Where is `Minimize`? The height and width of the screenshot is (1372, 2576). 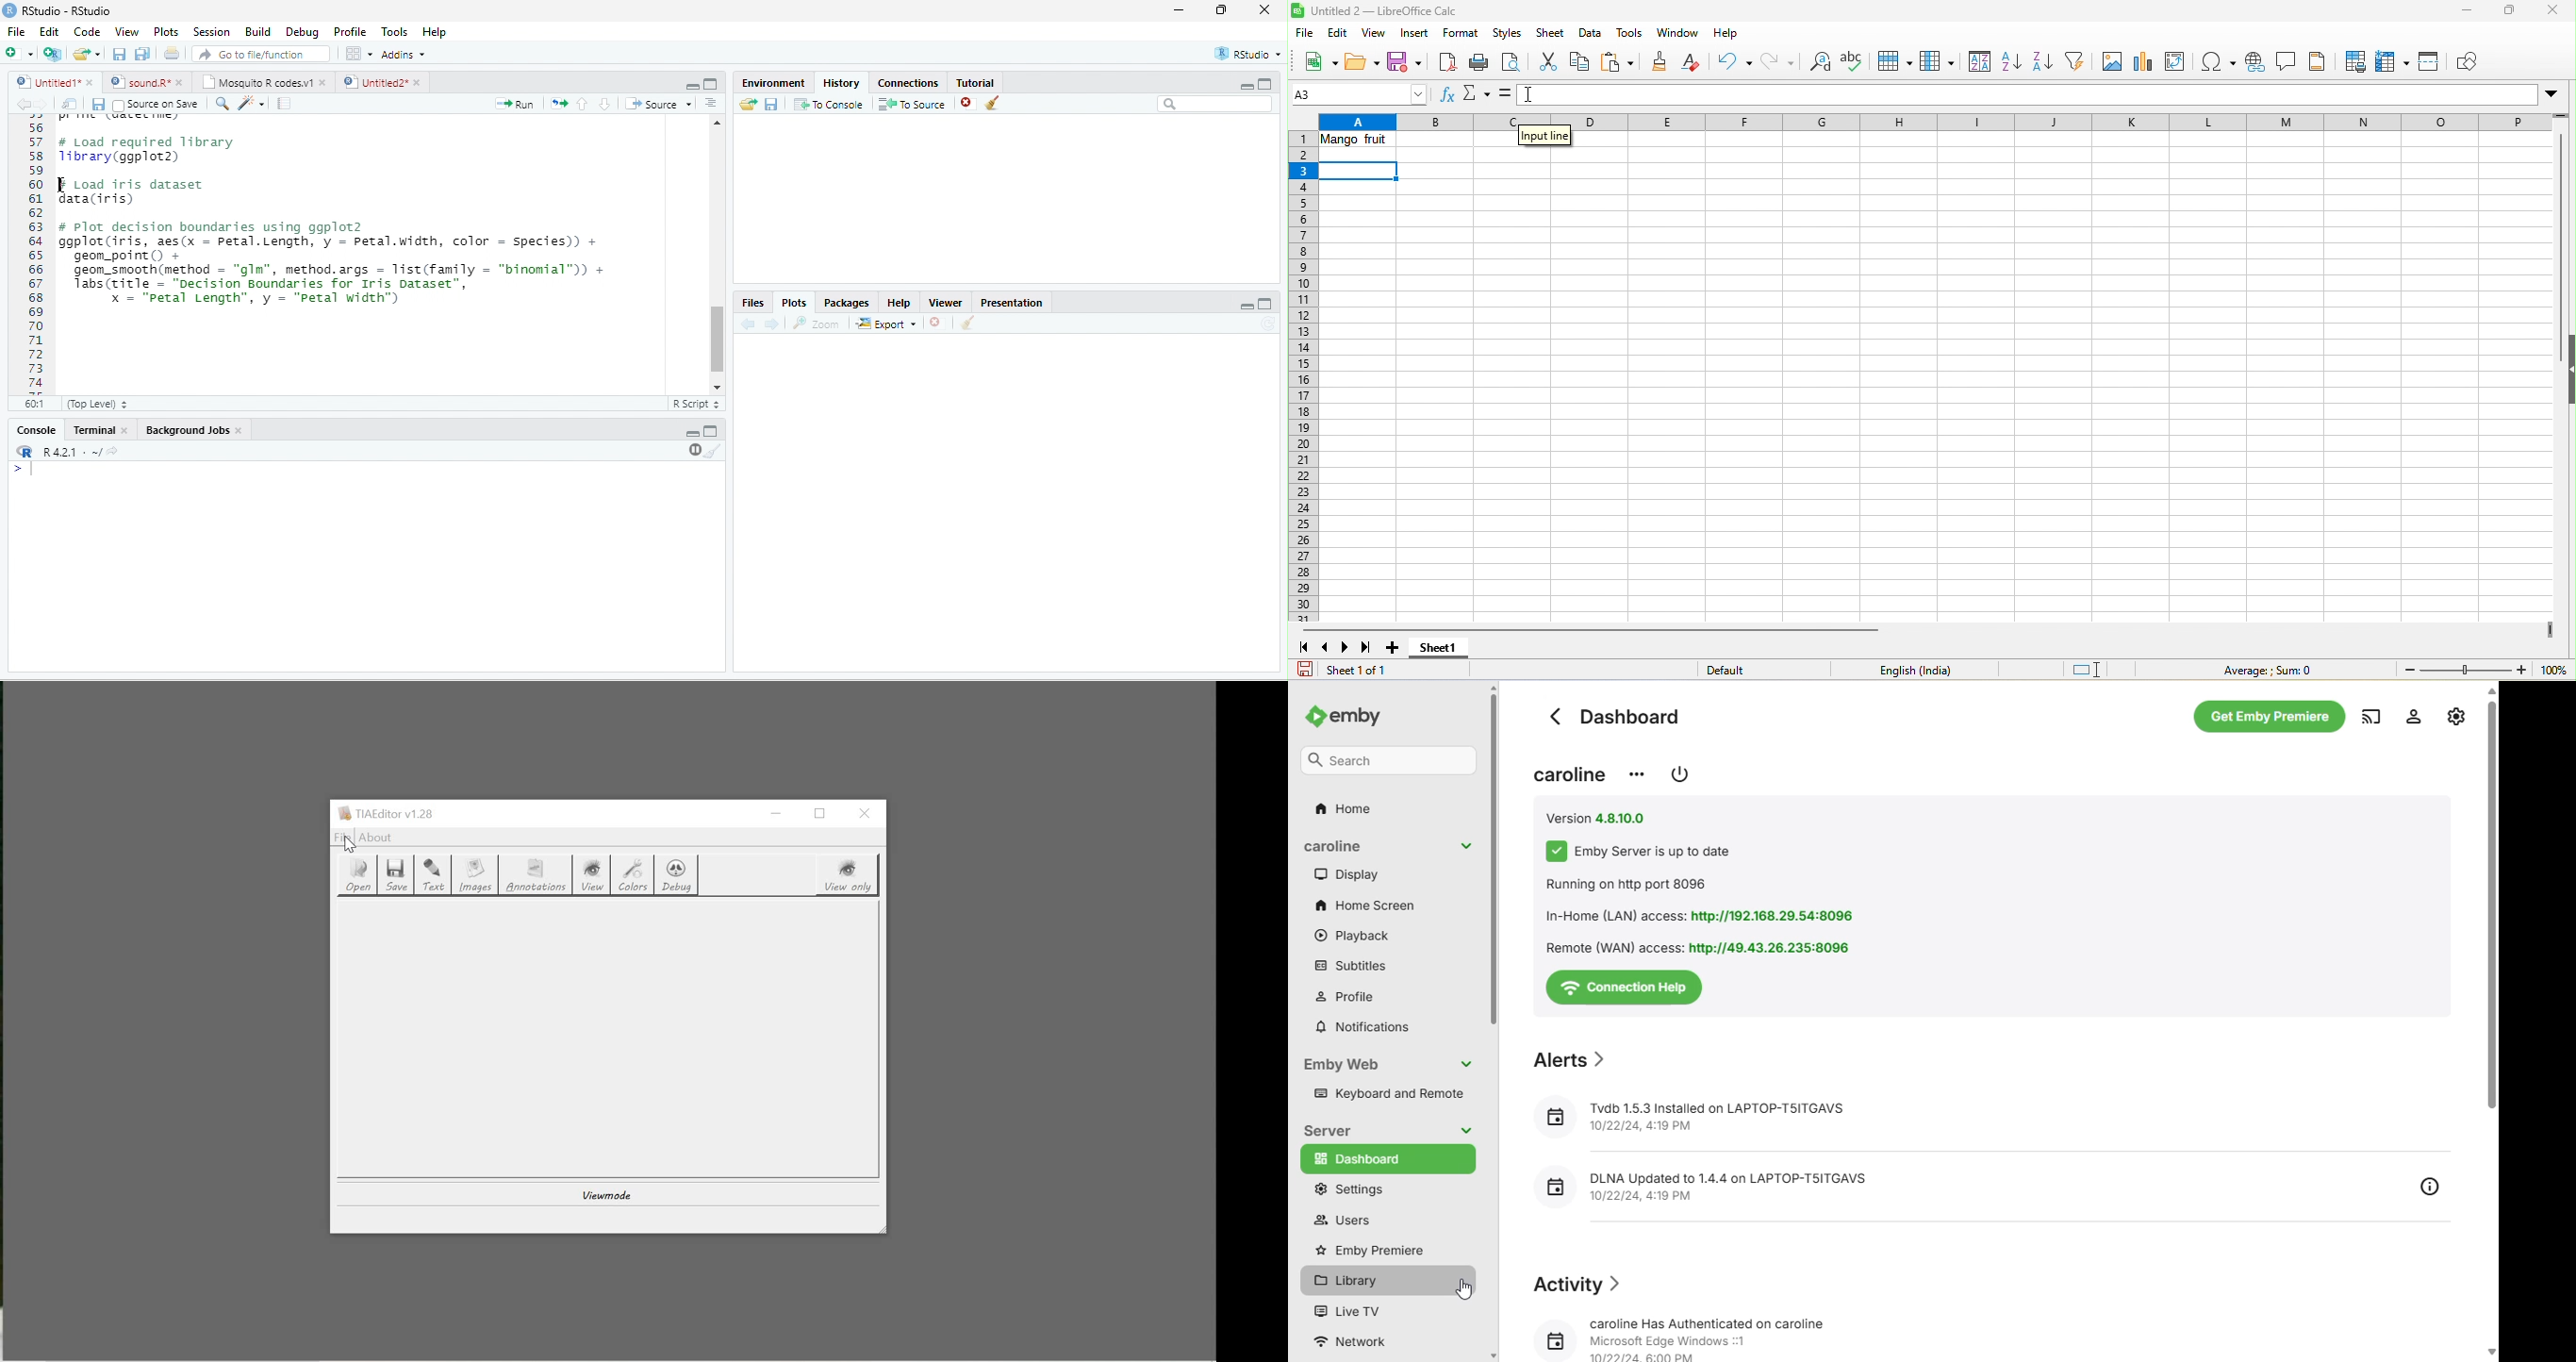 Minimize is located at coordinates (1247, 307).